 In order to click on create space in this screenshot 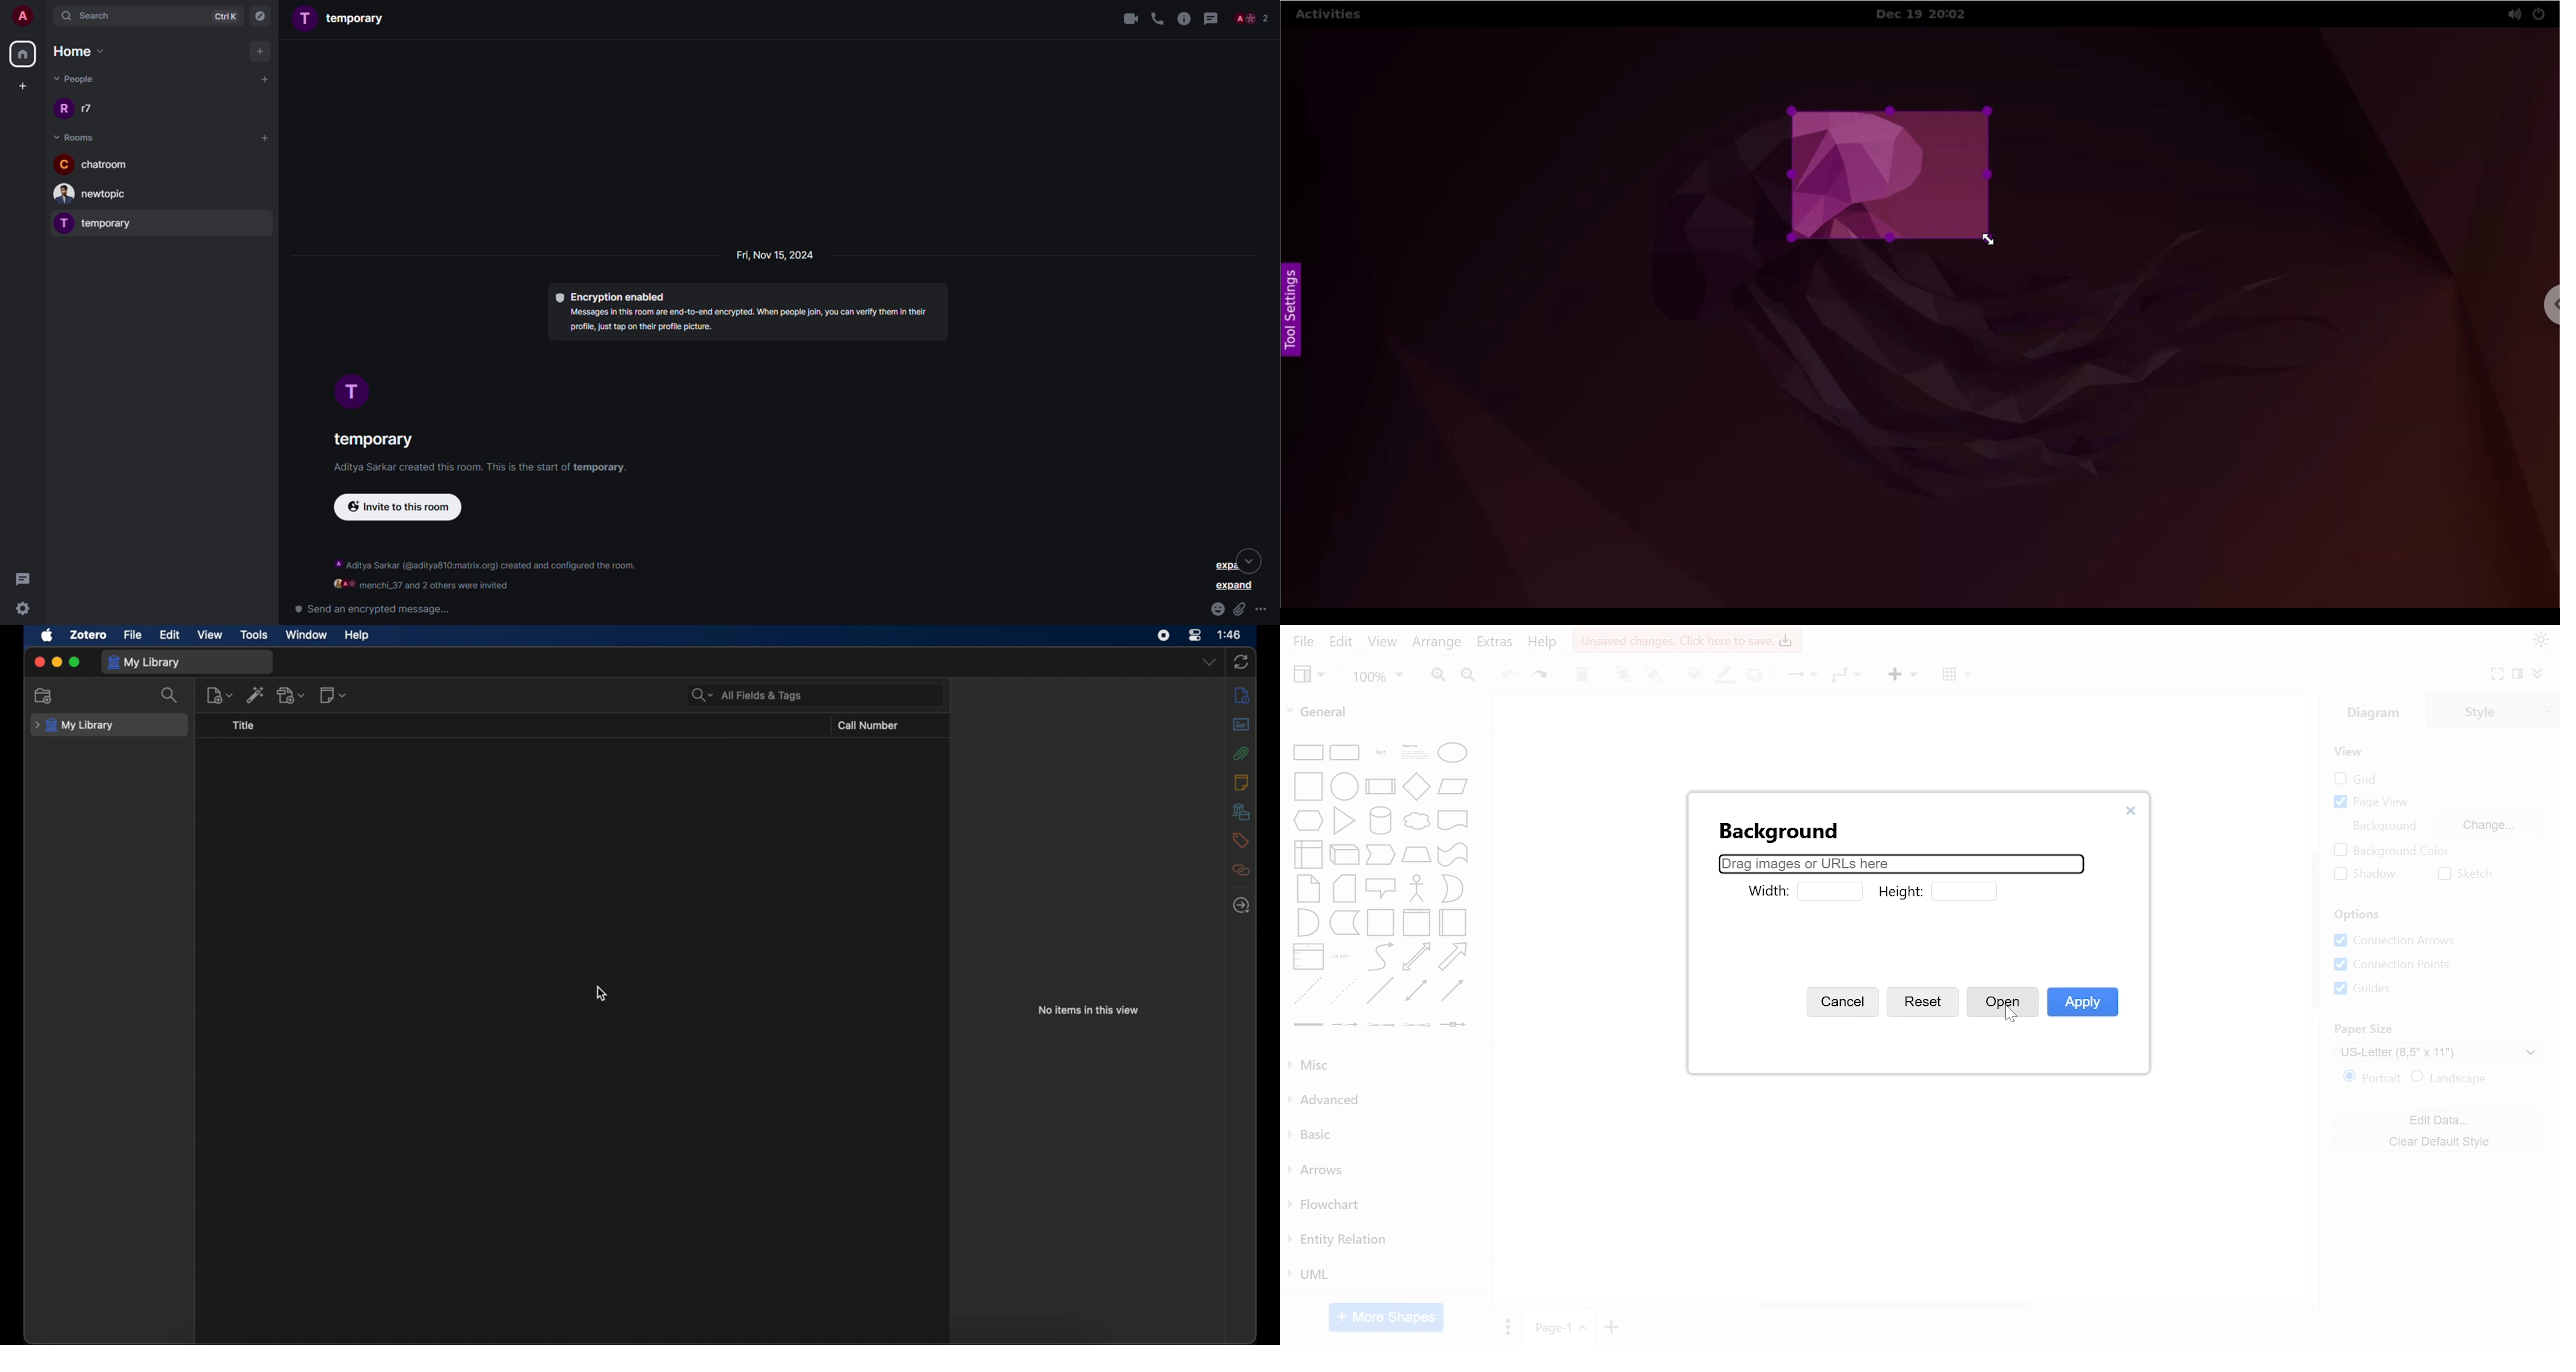, I will do `click(23, 85)`.